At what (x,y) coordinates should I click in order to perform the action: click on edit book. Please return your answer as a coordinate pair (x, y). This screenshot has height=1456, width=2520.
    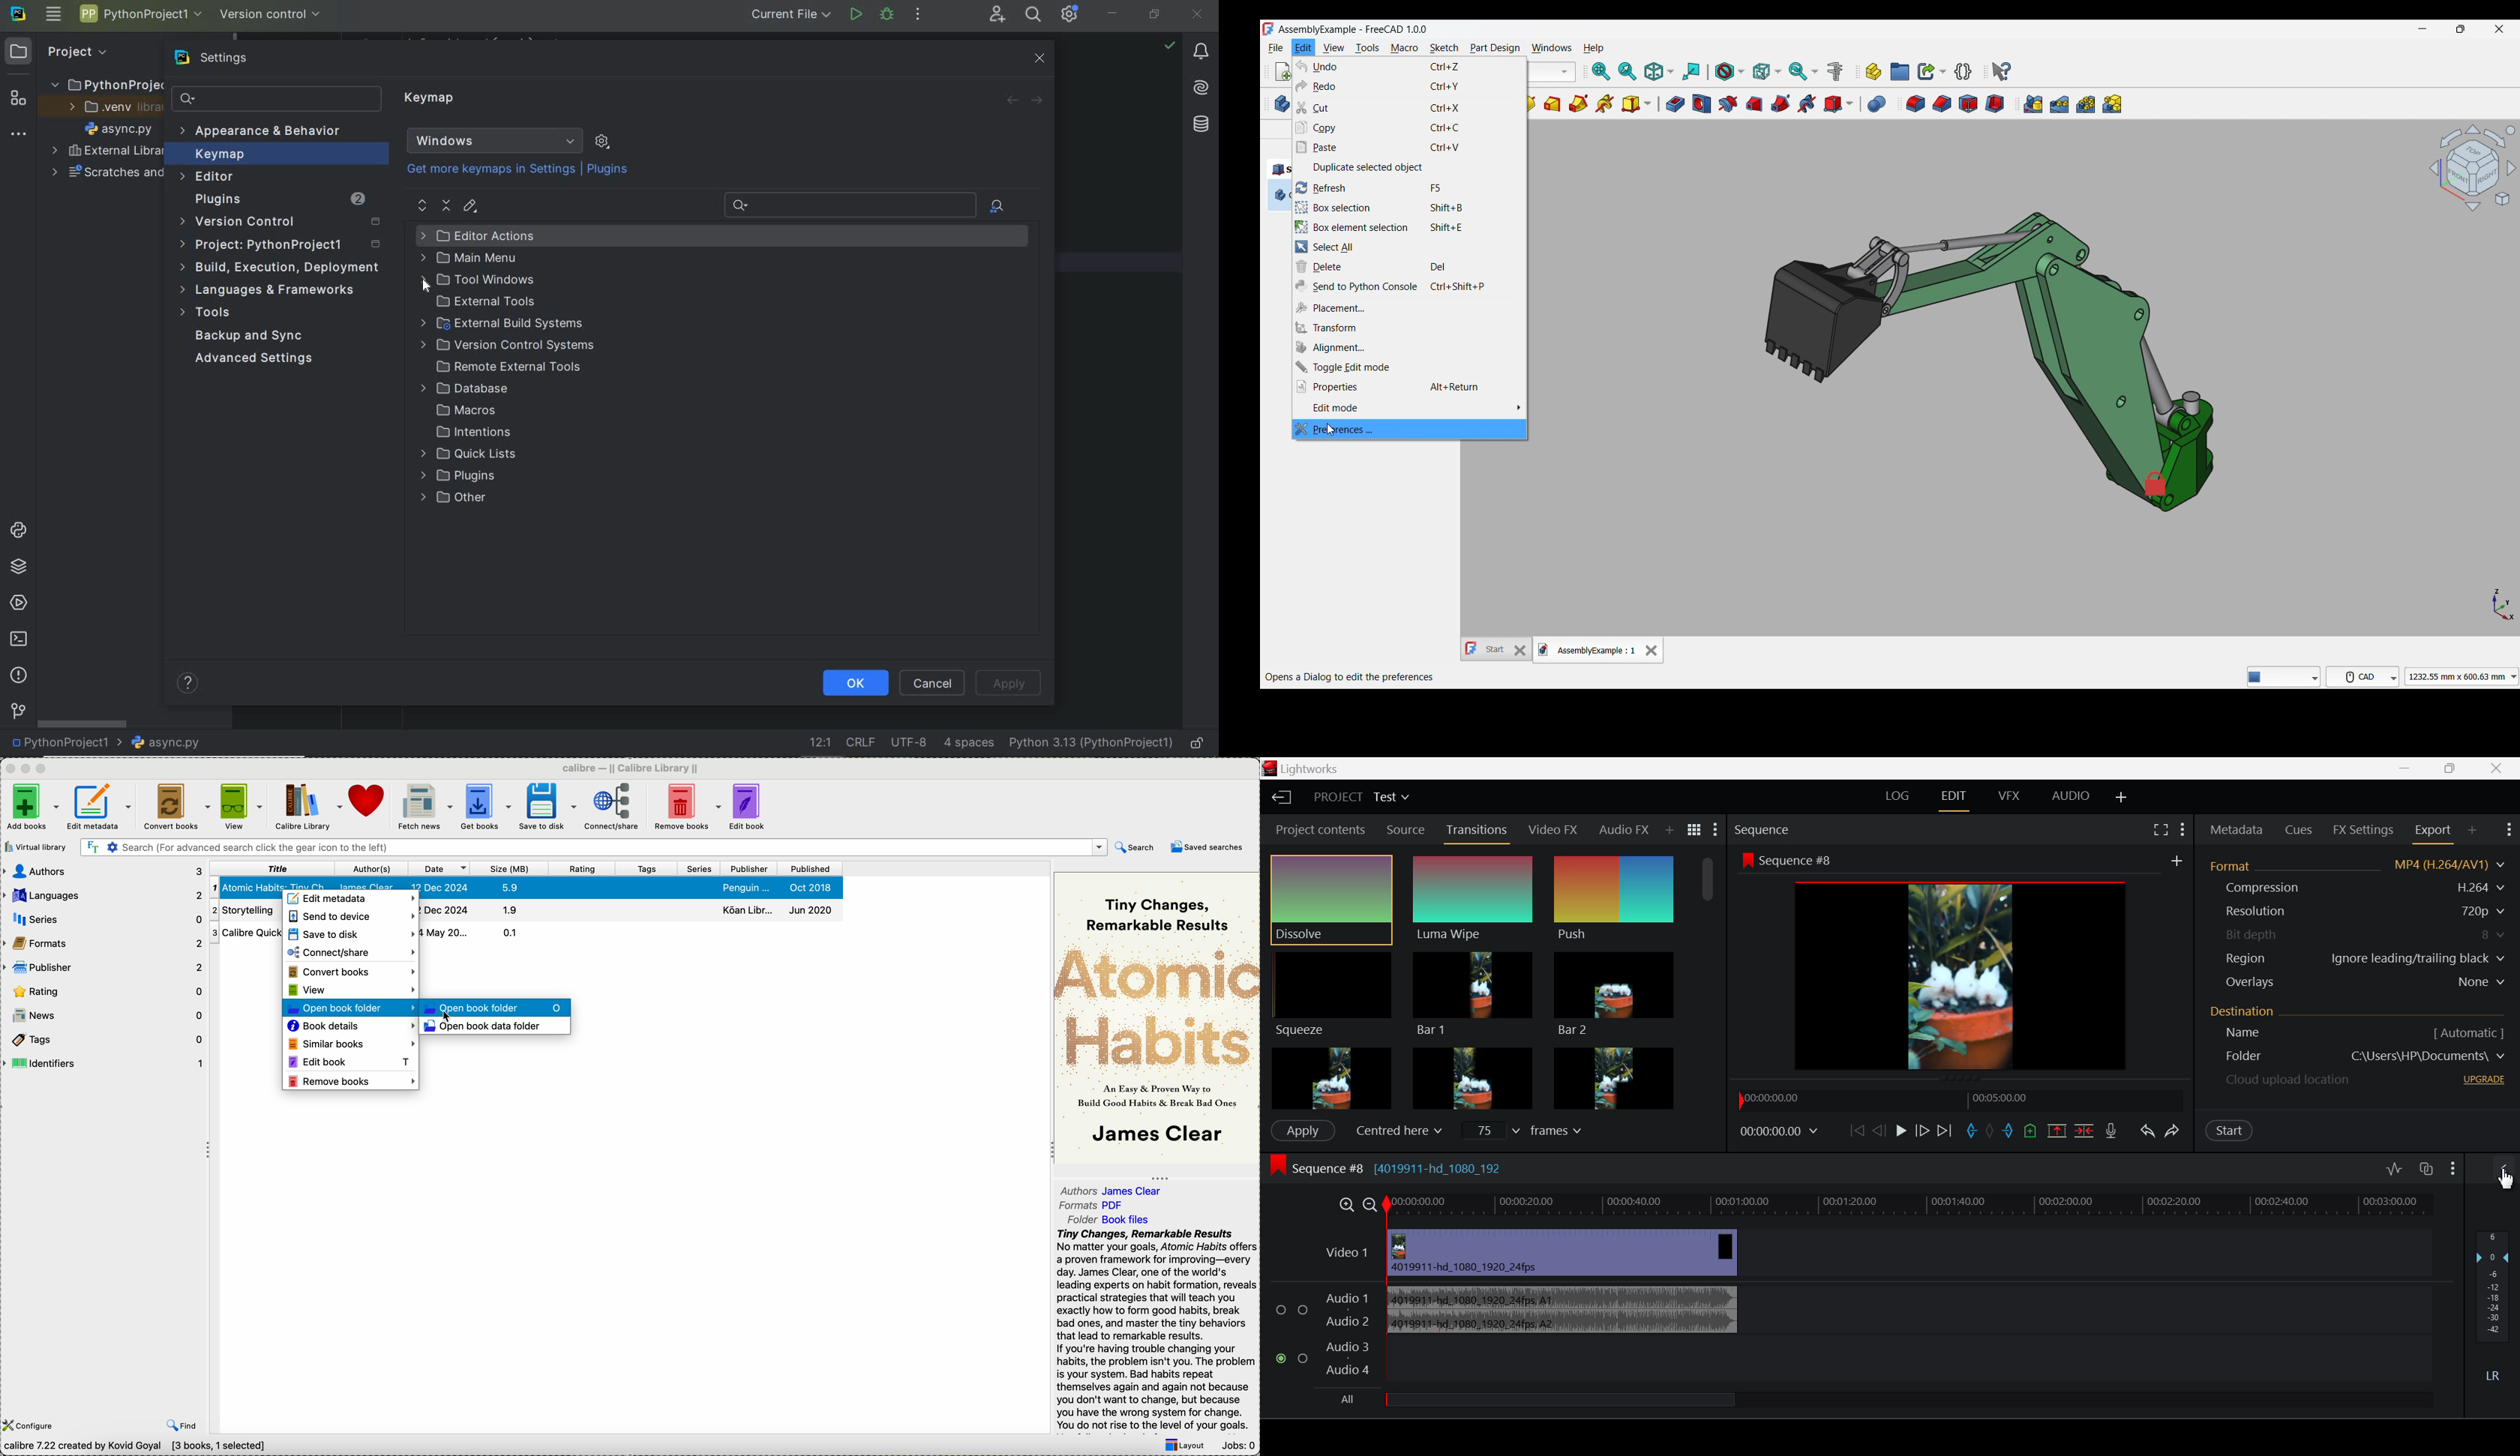
    Looking at the image, I should click on (349, 1061).